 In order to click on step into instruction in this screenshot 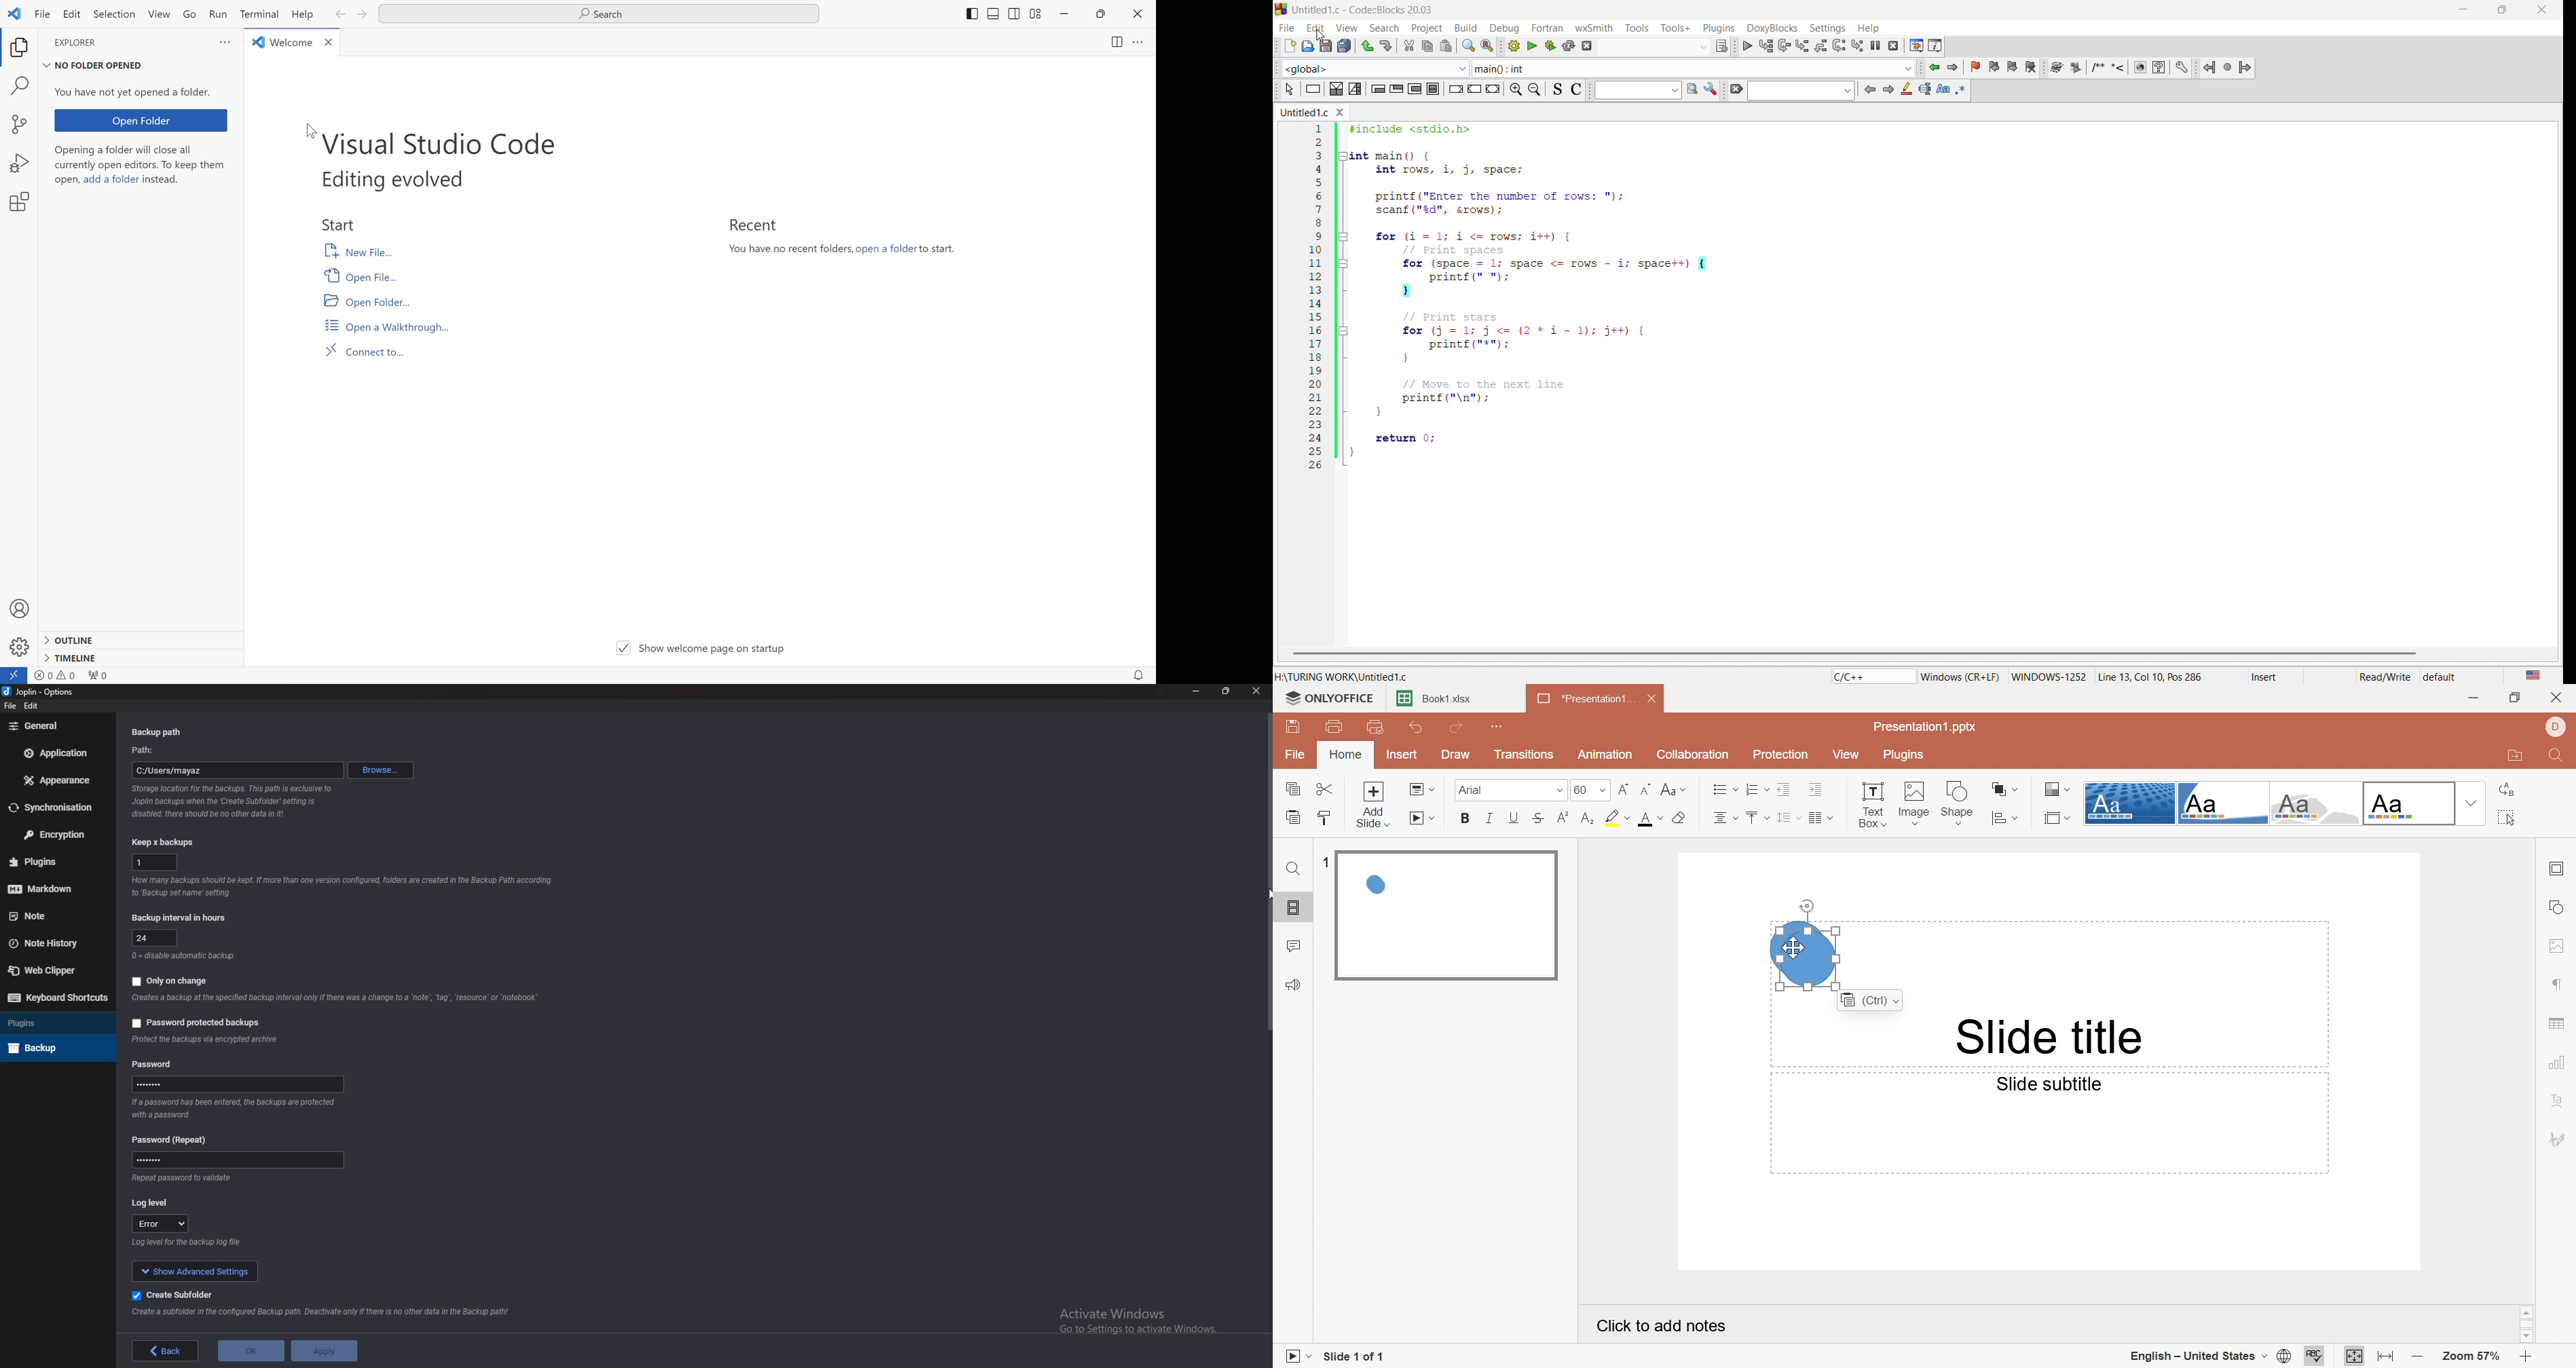, I will do `click(1856, 46)`.